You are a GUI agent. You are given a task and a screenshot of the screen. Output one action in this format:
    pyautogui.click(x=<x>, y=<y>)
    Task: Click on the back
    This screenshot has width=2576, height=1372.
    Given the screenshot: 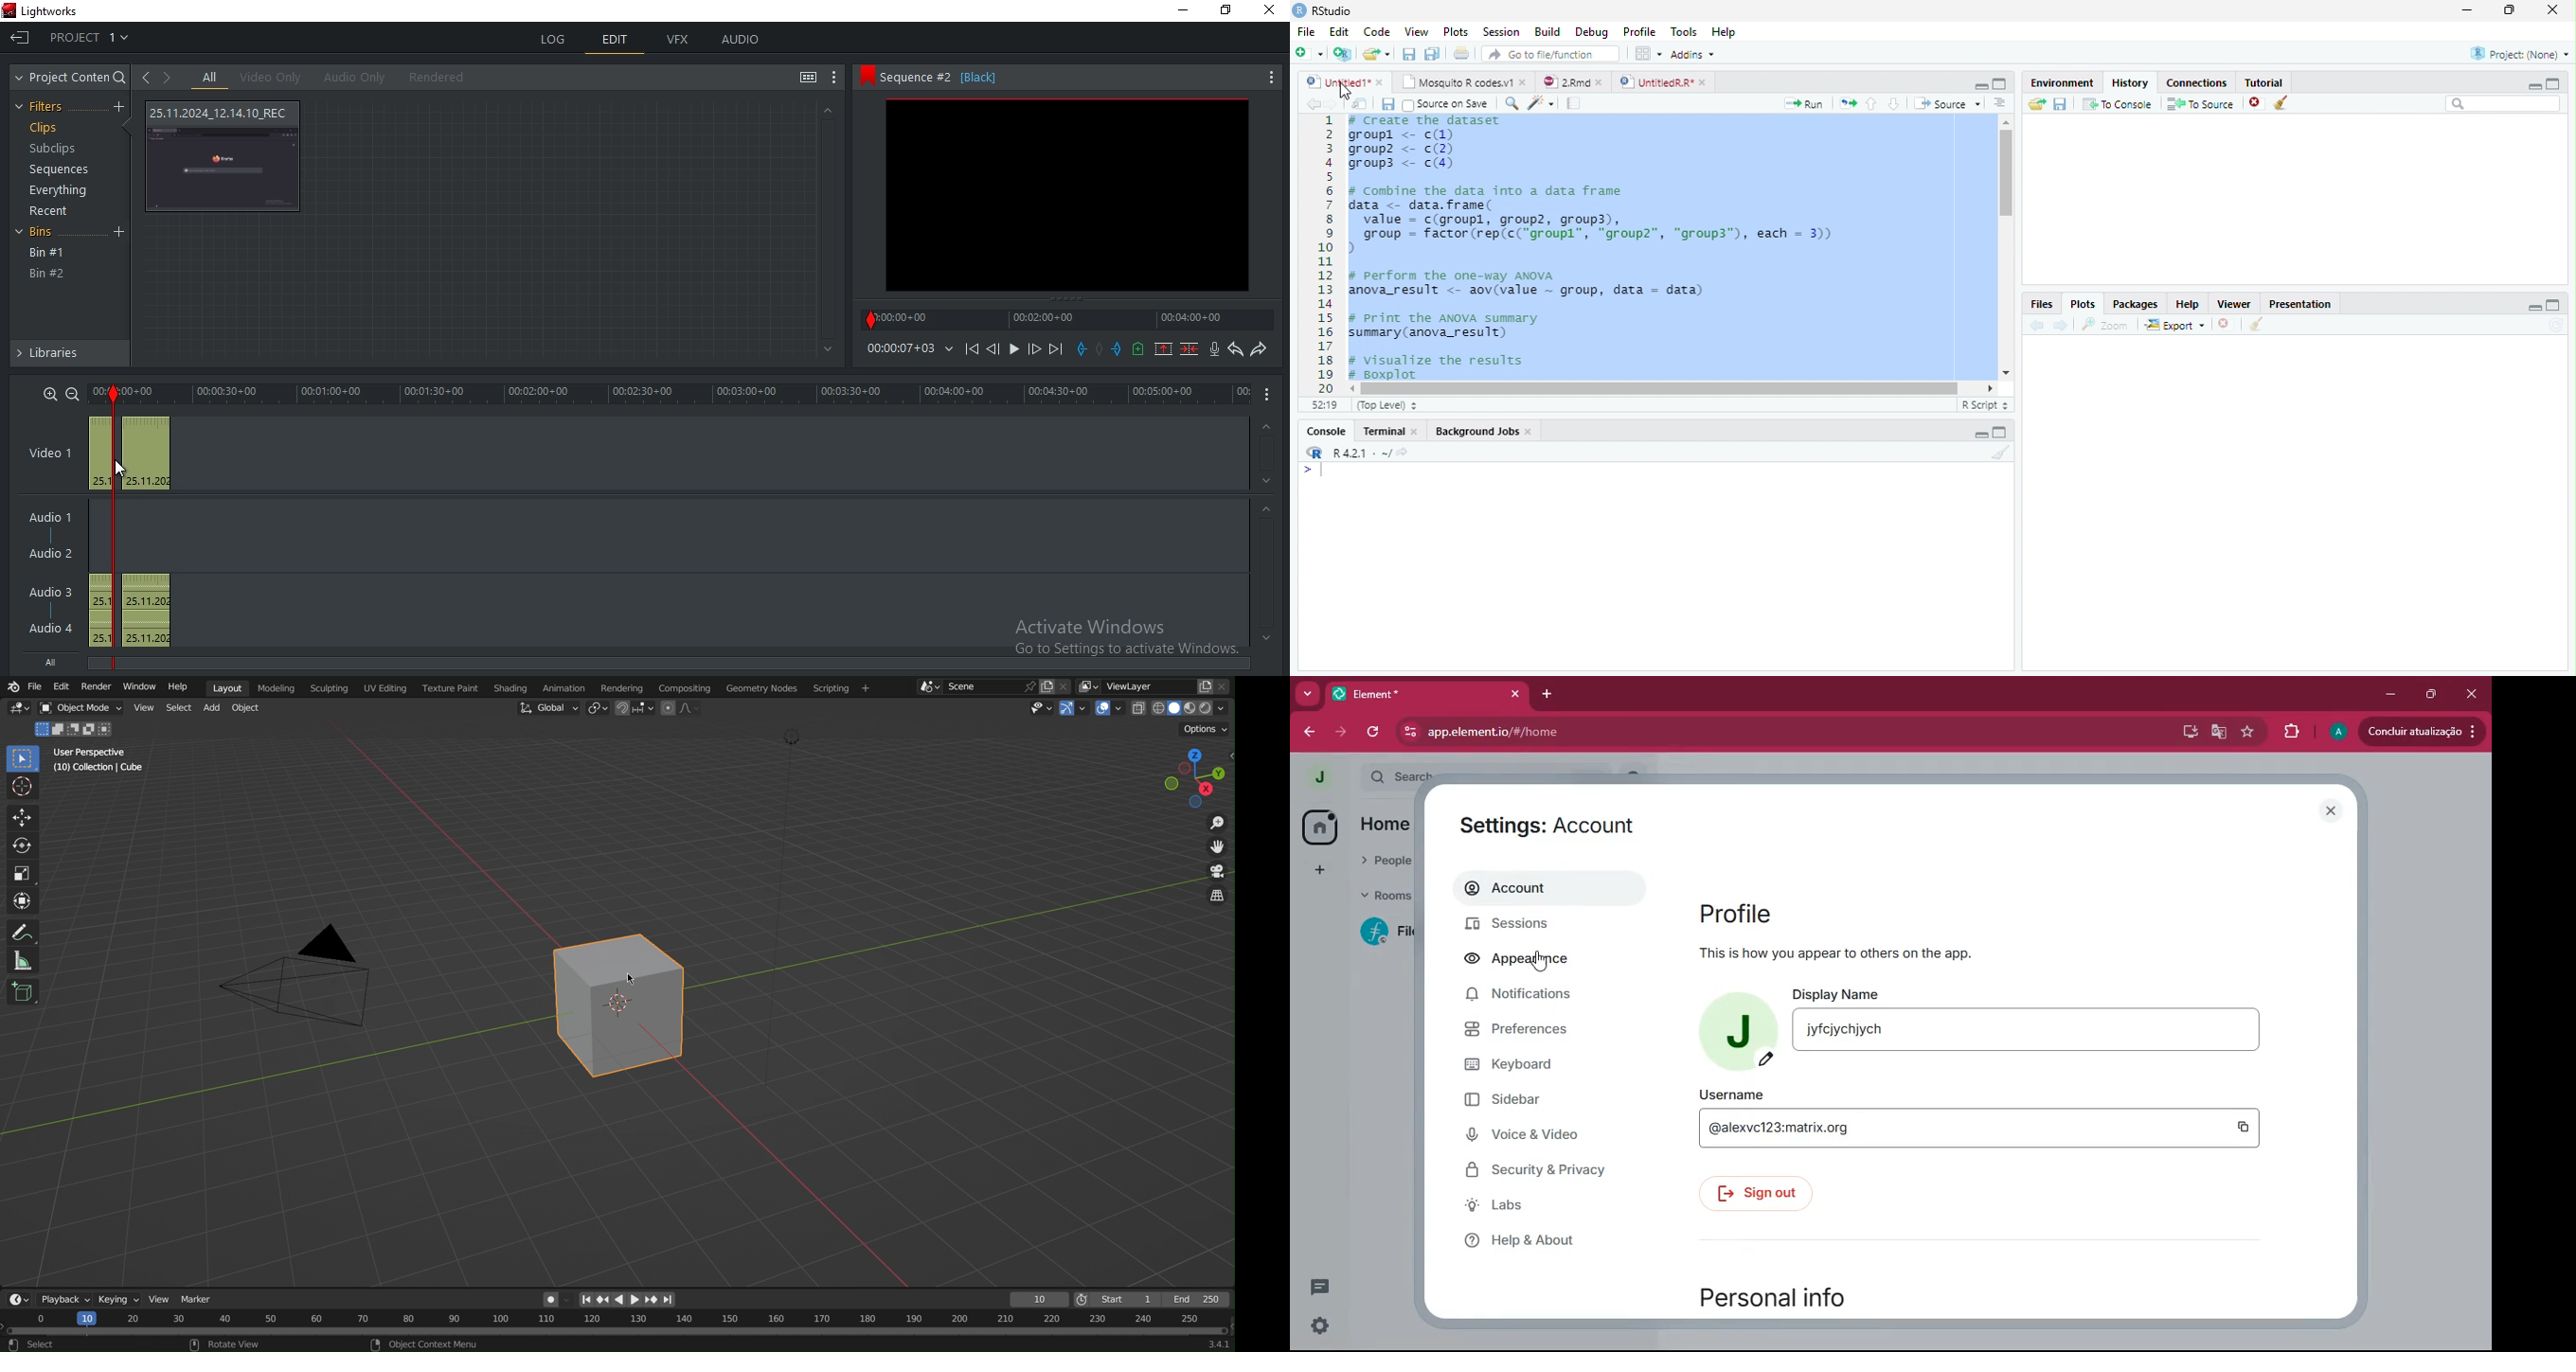 What is the action you would take?
    pyautogui.click(x=1310, y=733)
    